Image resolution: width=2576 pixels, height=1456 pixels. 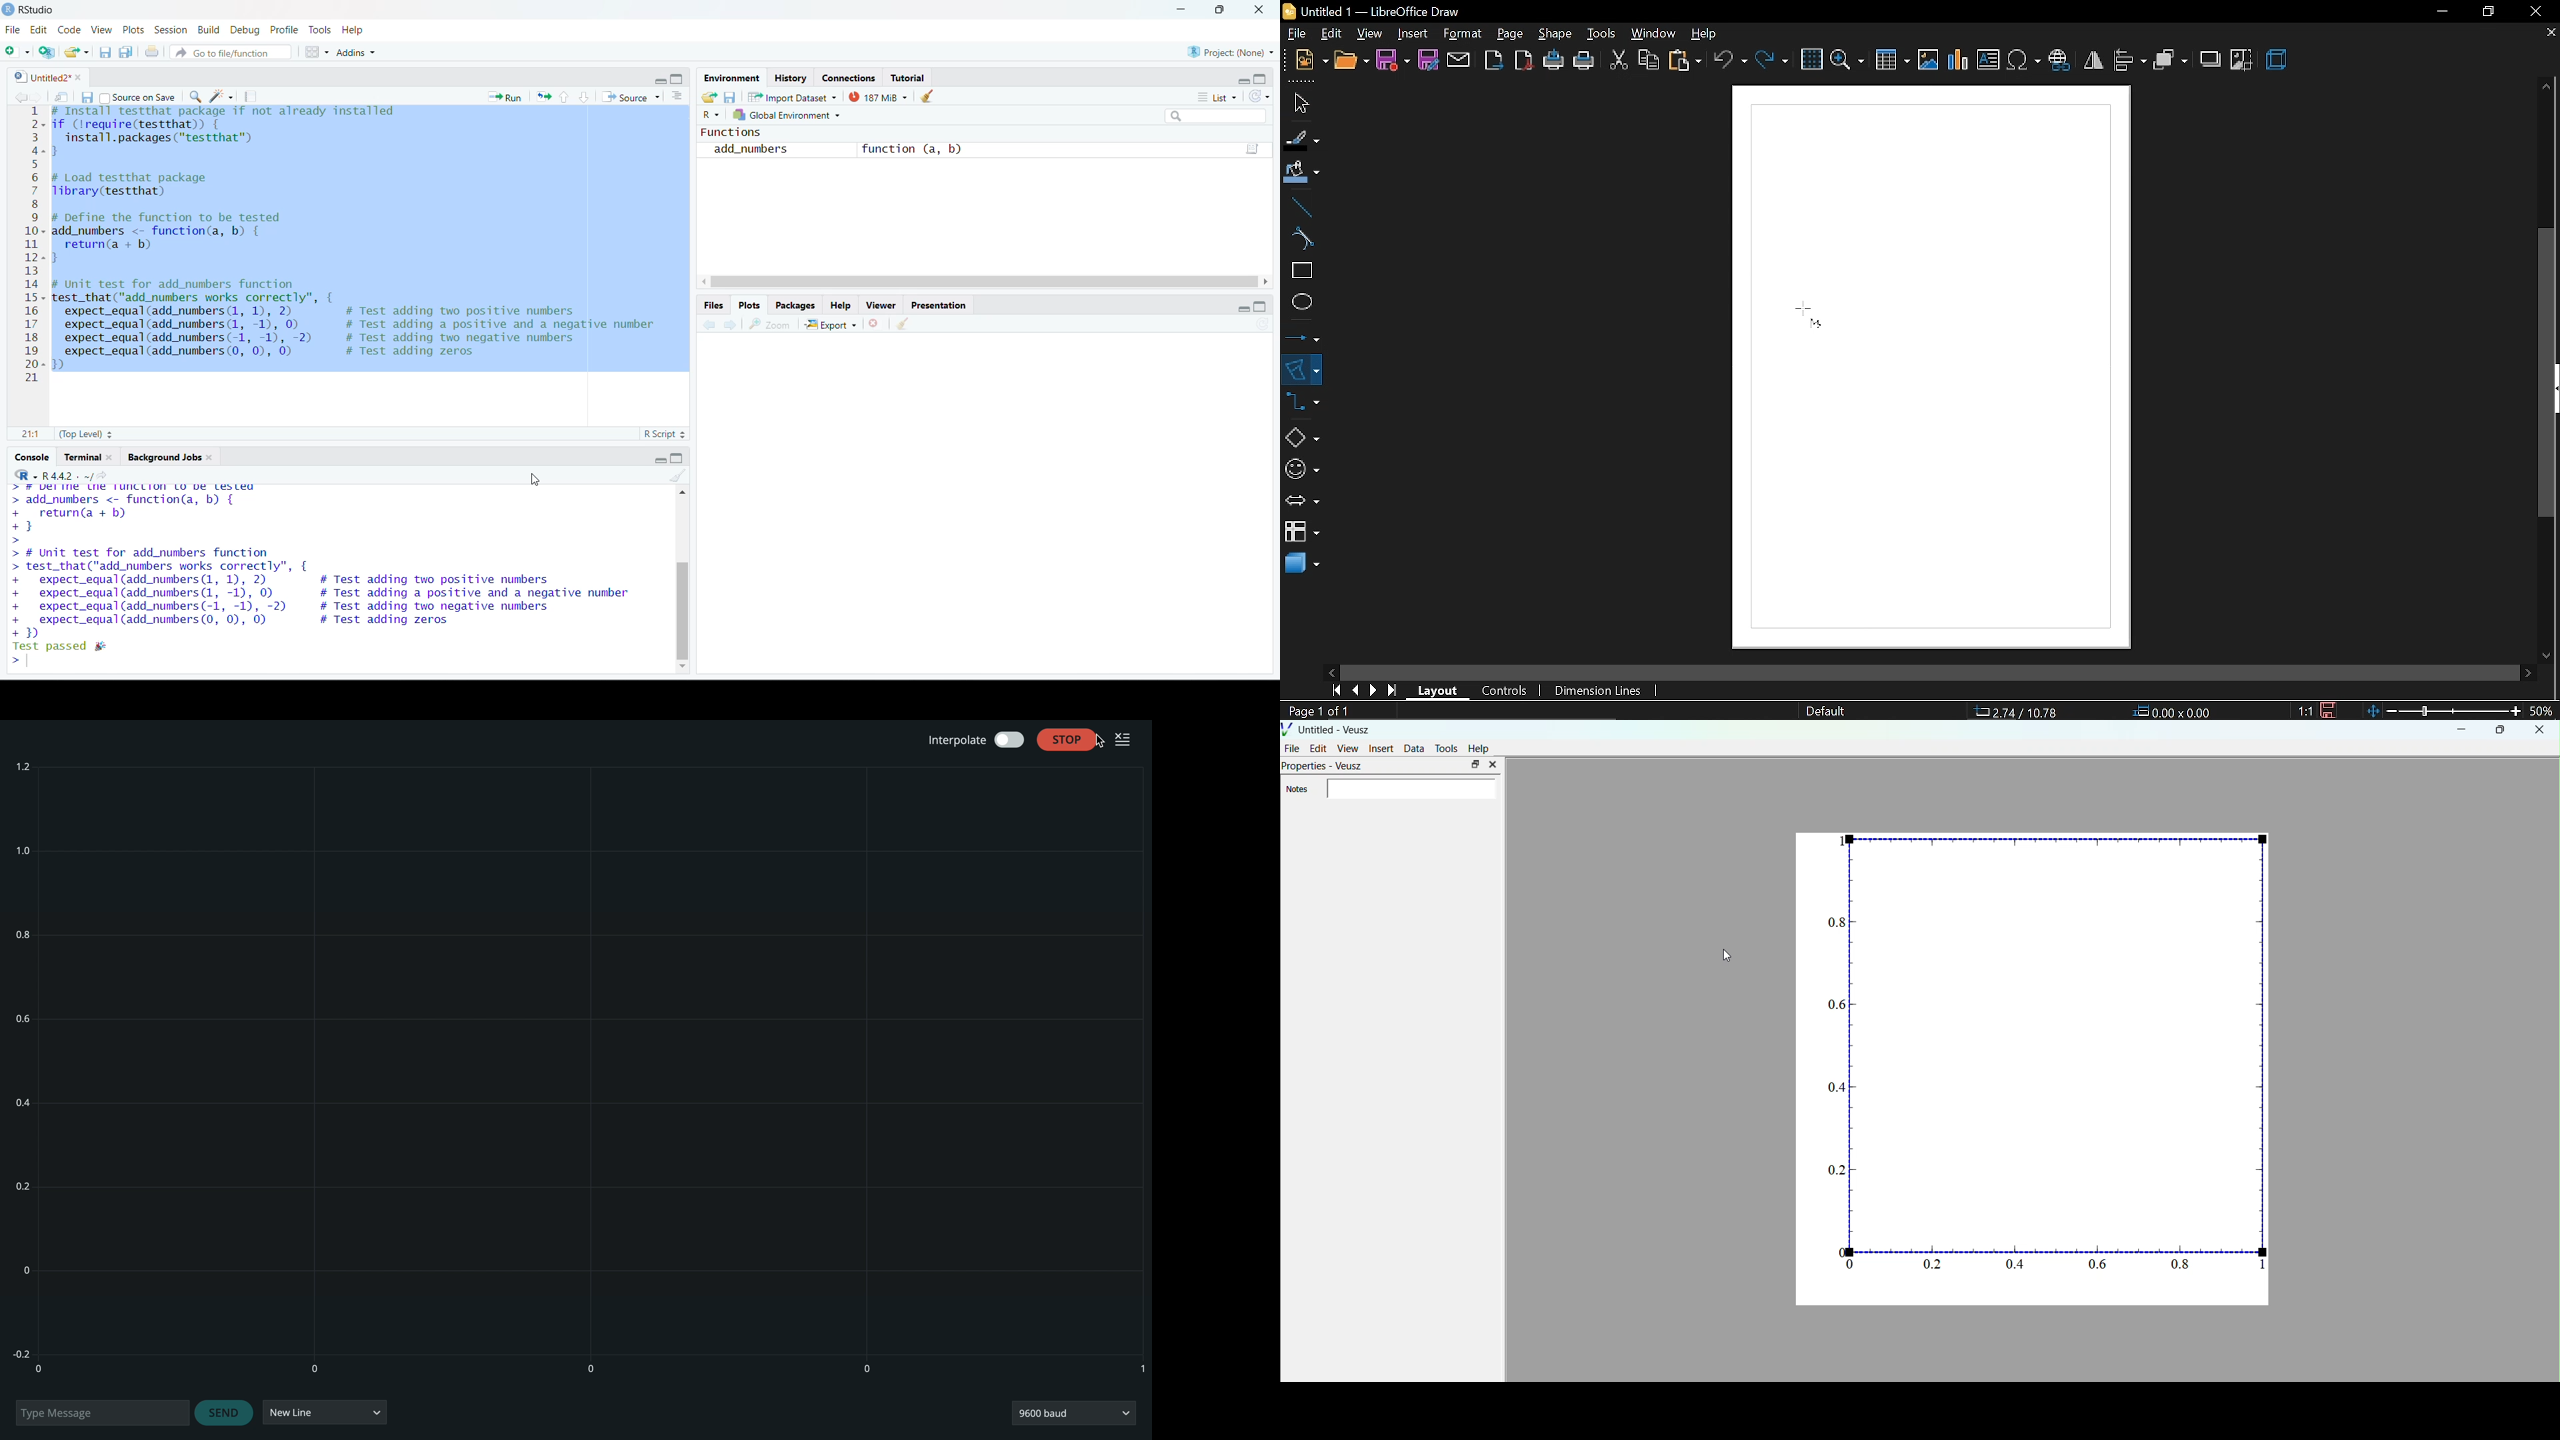 I want to click on minimize, so click(x=1245, y=307).